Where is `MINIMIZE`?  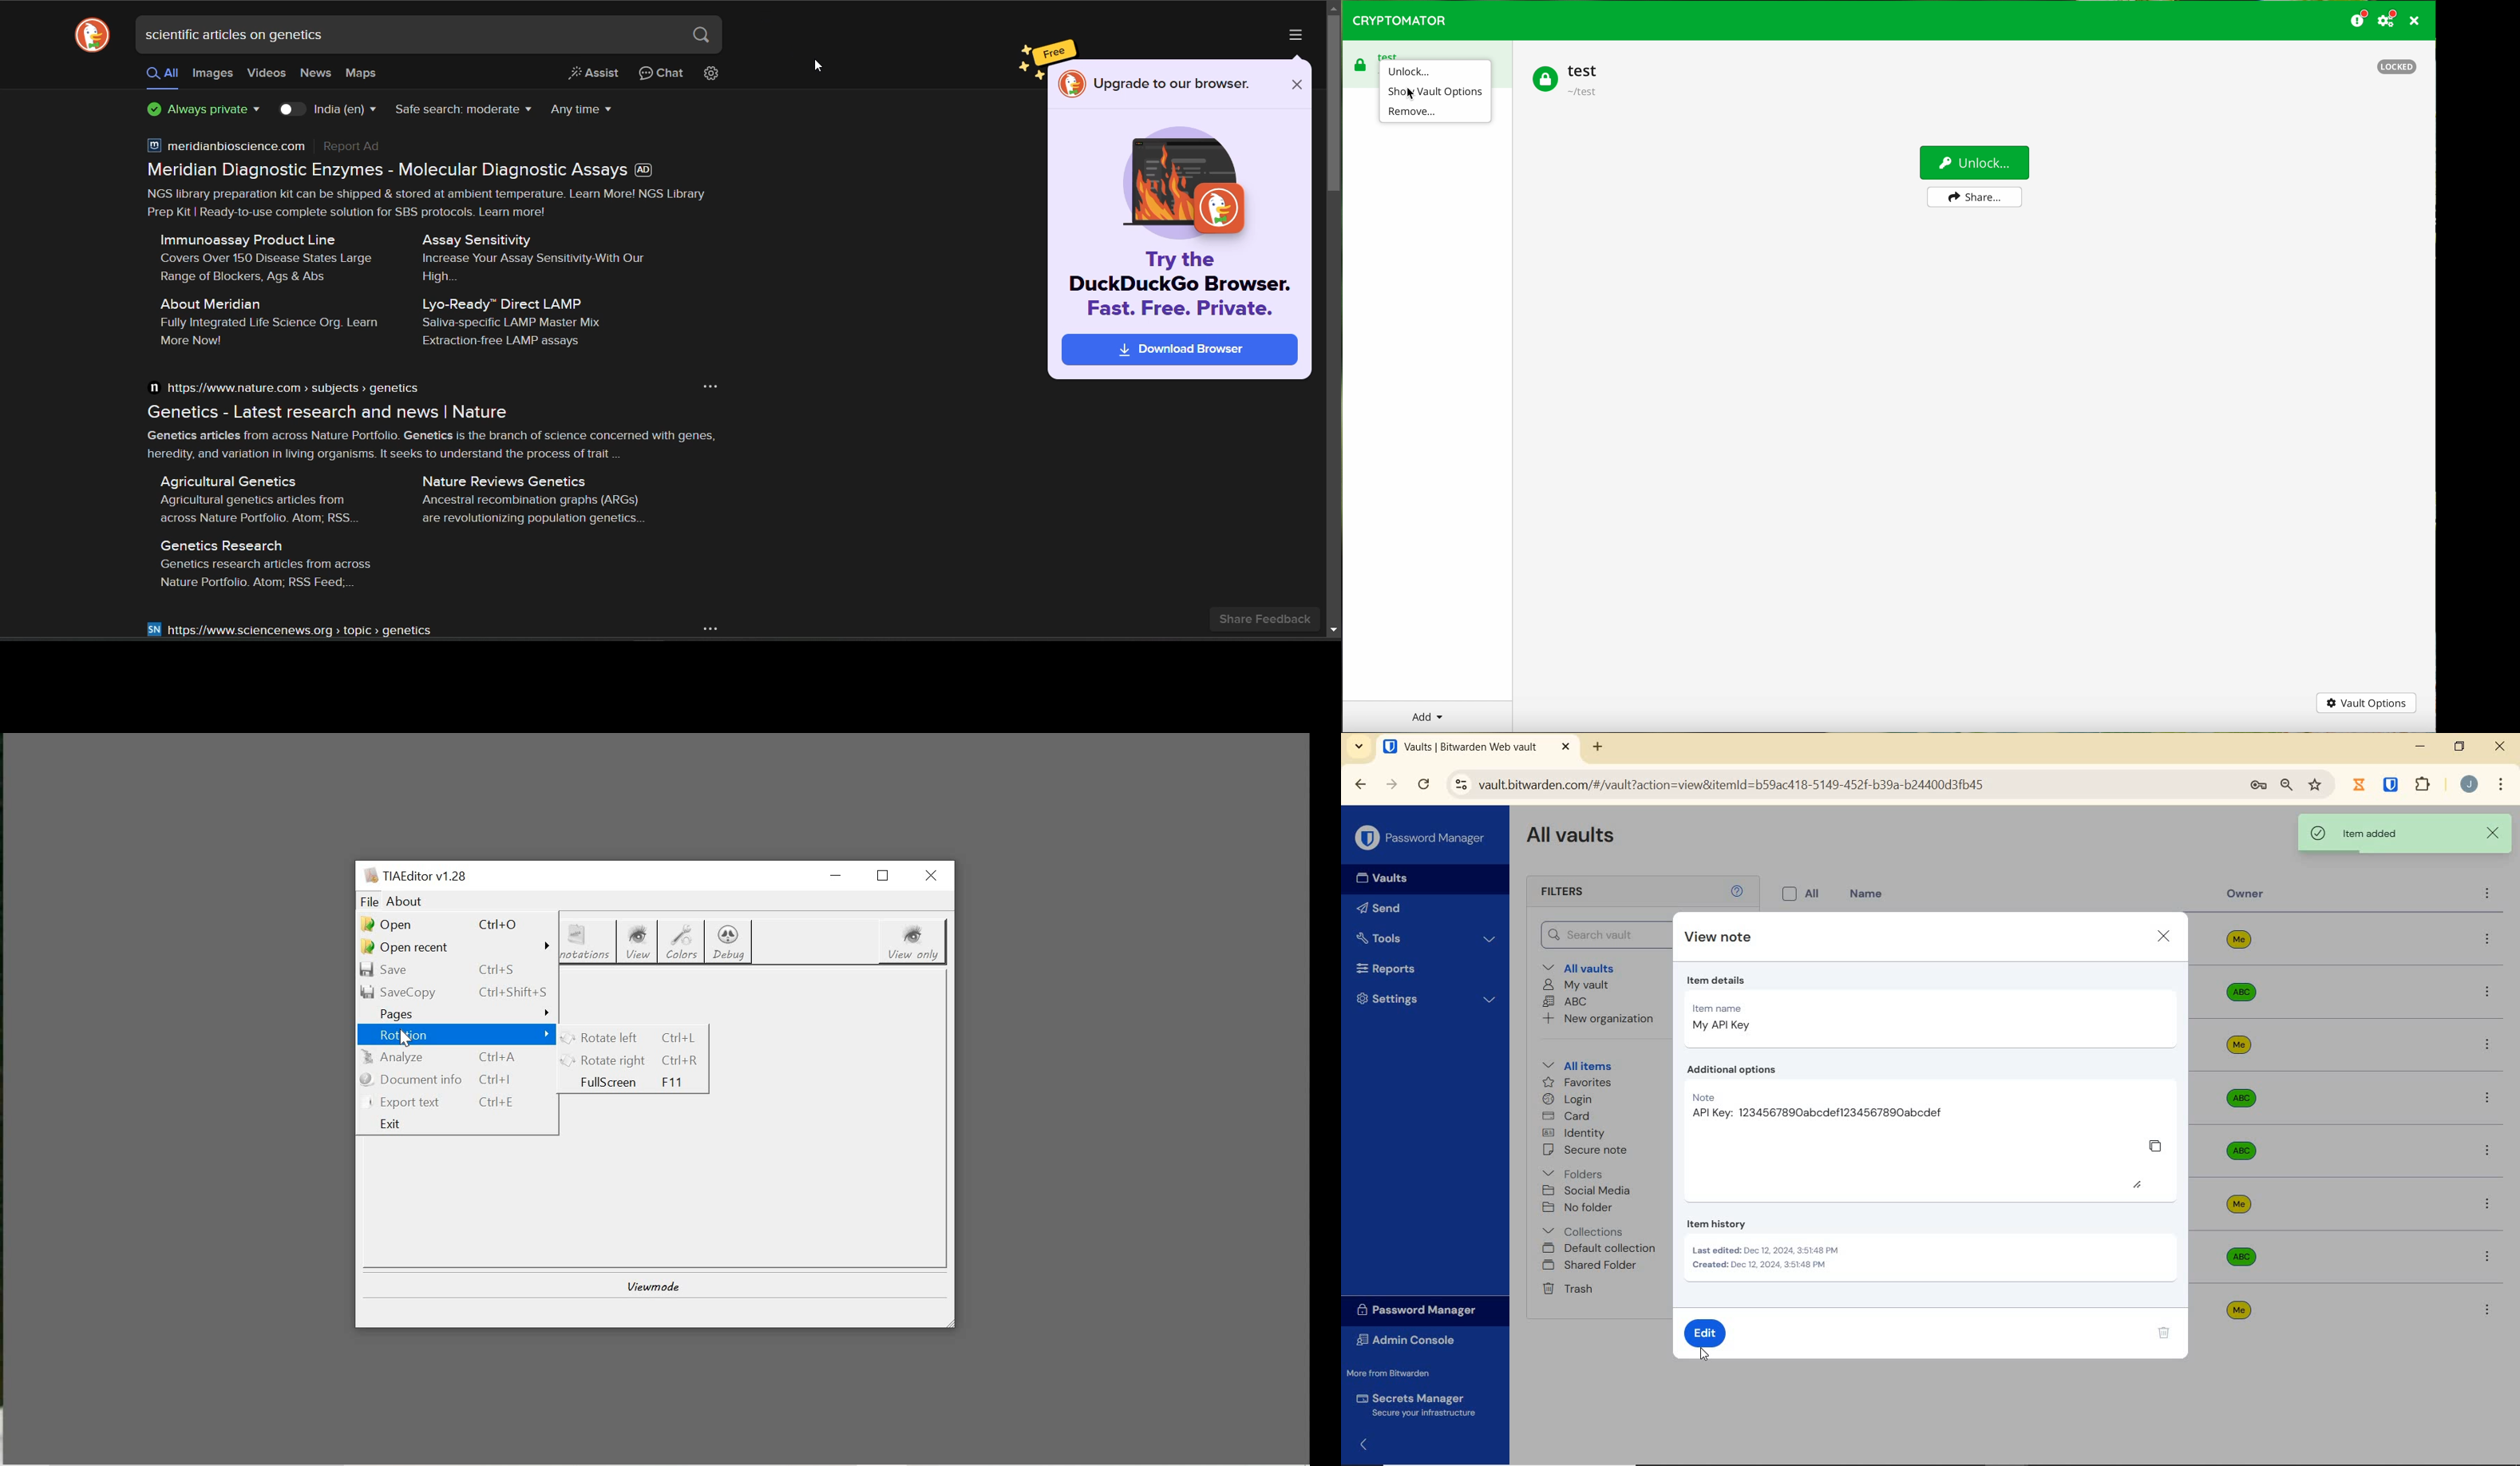
MINIMIZE is located at coordinates (2422, 747).